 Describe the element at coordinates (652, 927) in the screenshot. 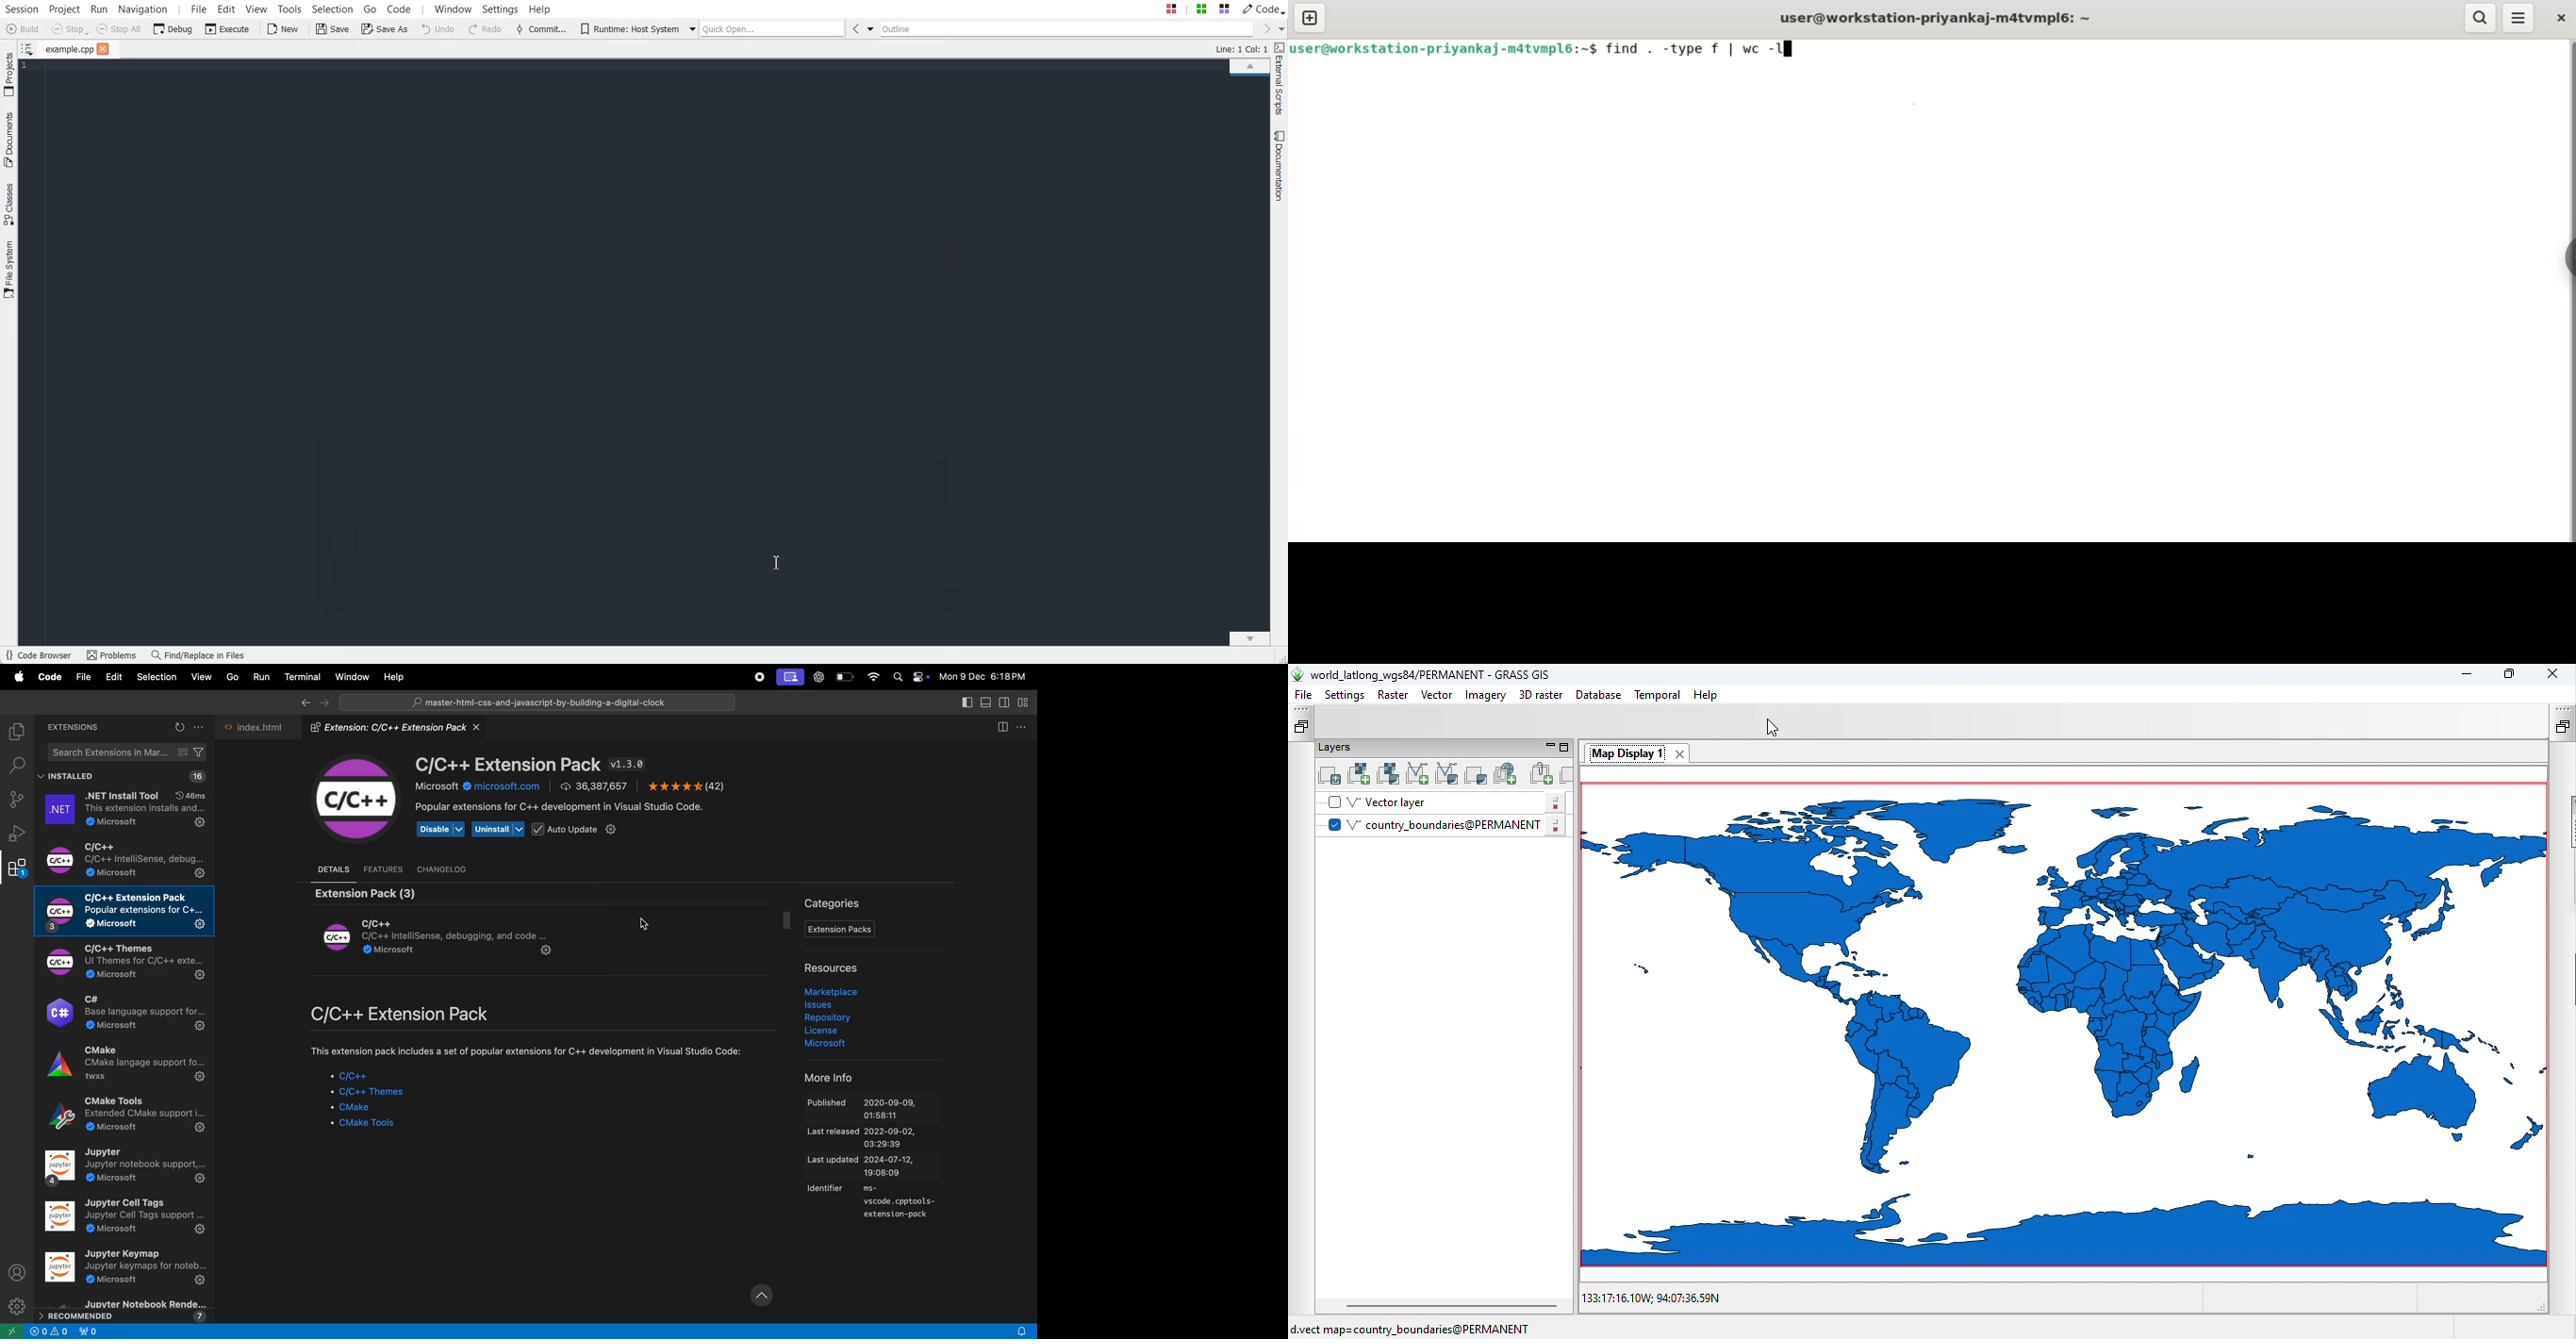

I see `cursor` at that location.